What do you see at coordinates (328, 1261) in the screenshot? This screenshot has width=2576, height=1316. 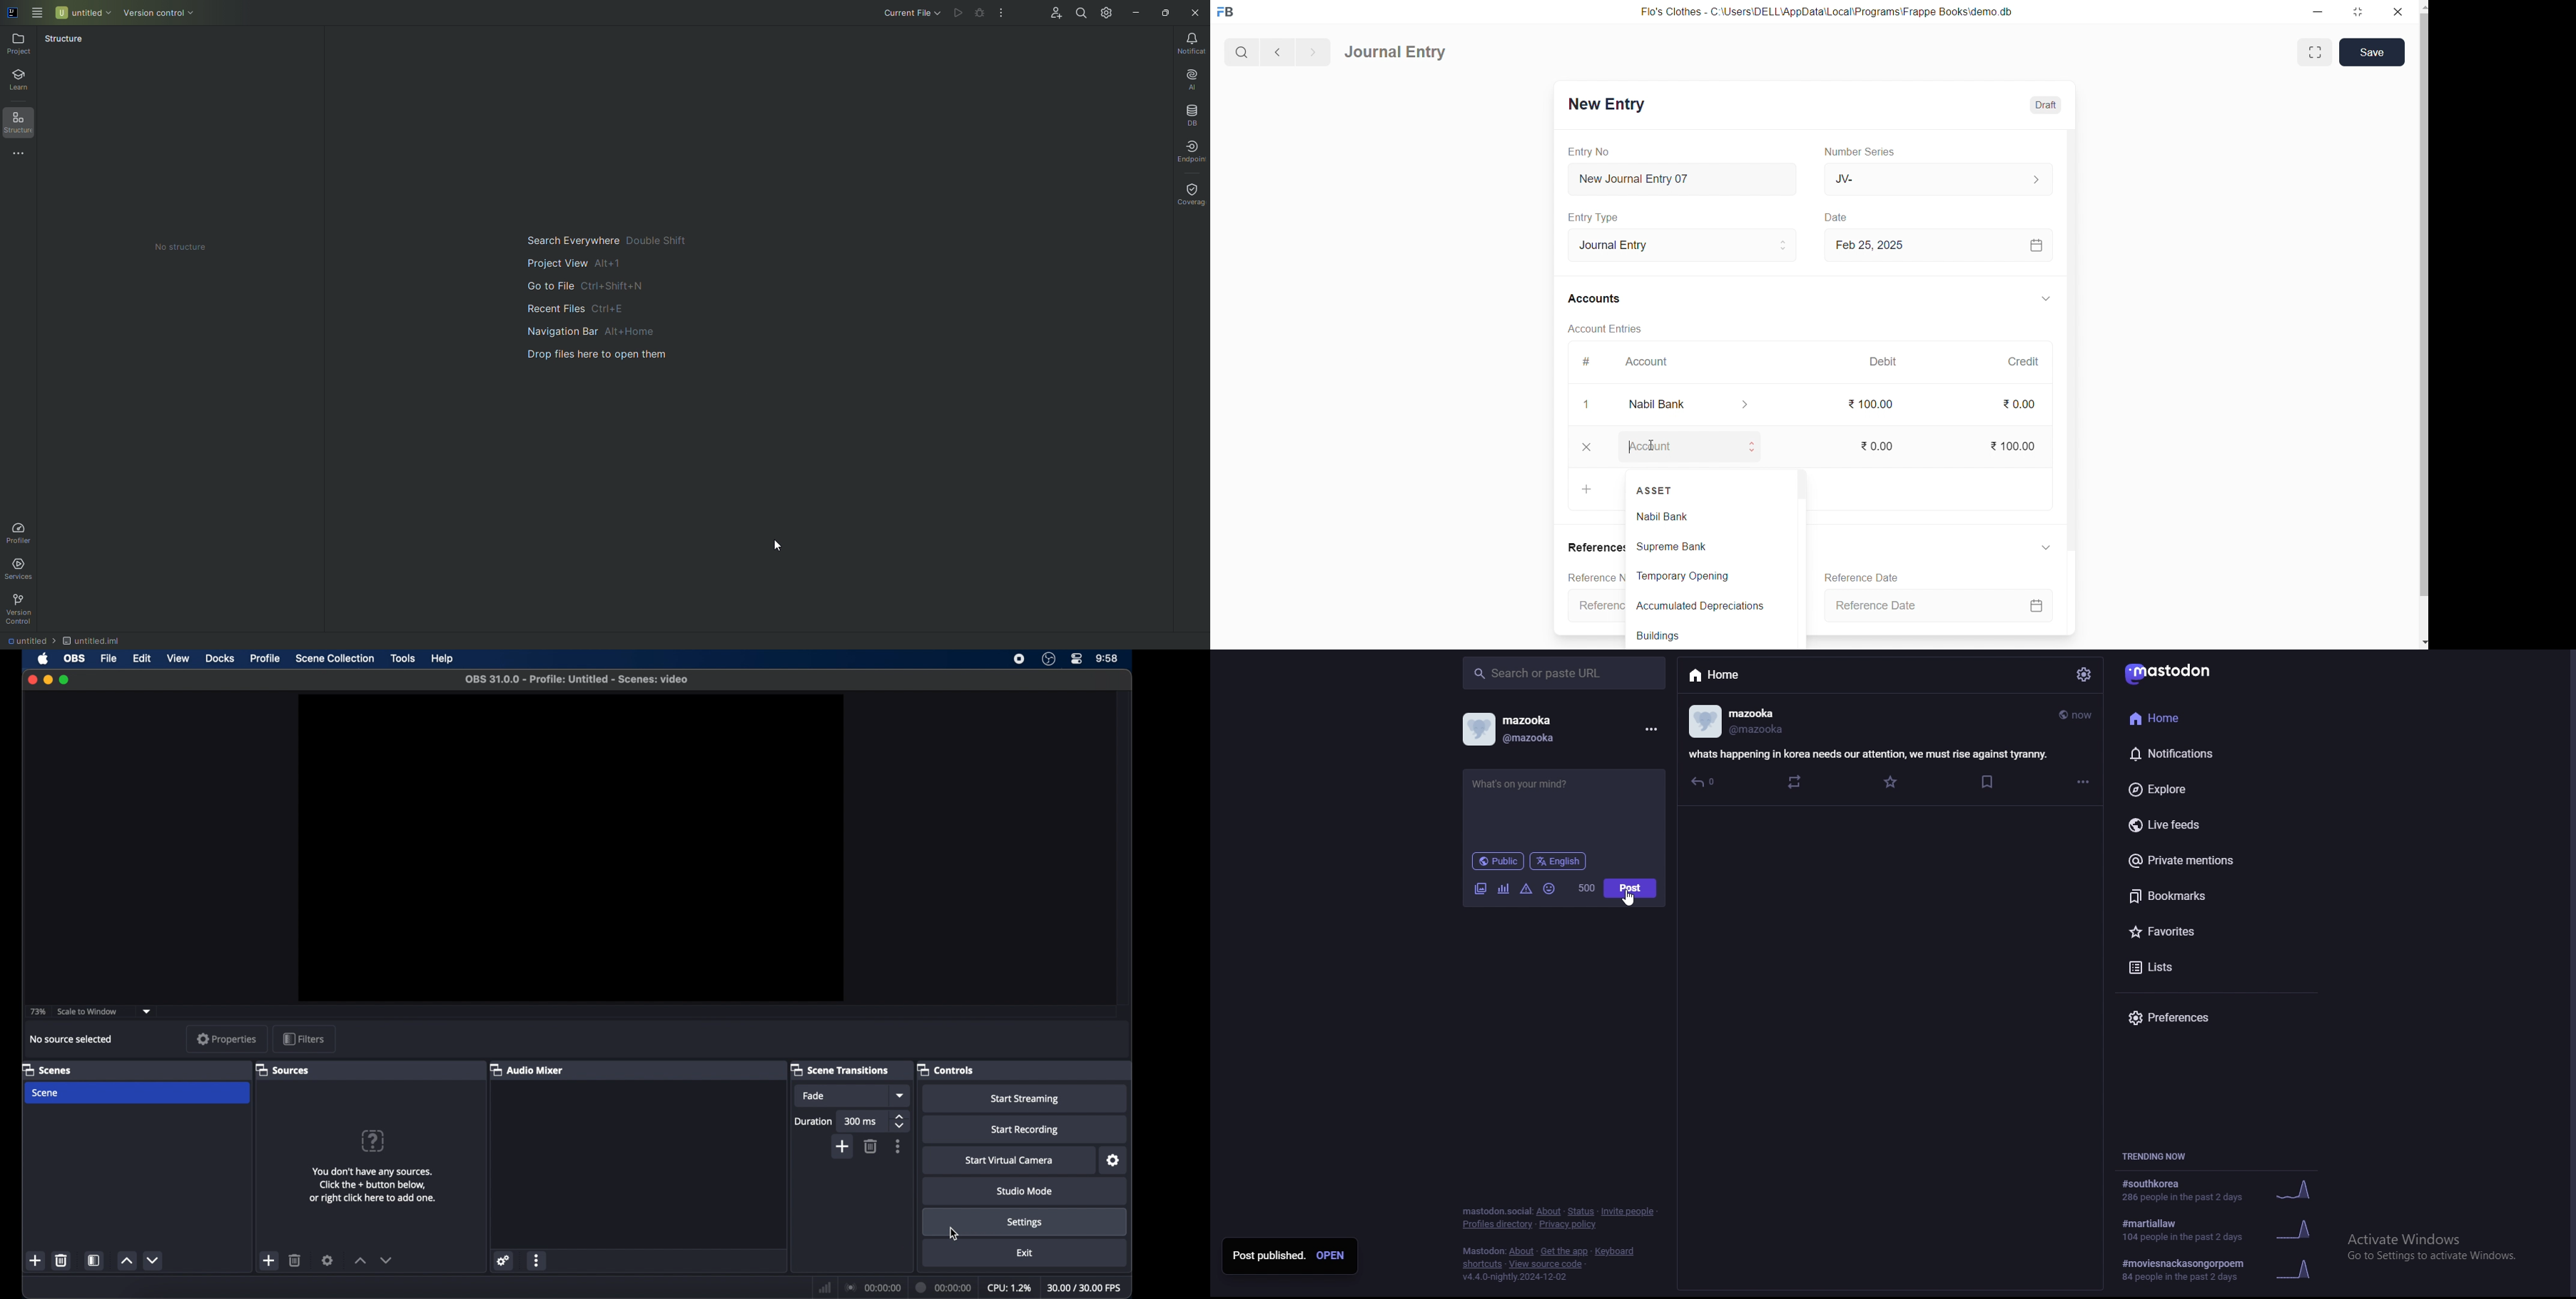 I see `settings` at bounding box center [328, 1261].